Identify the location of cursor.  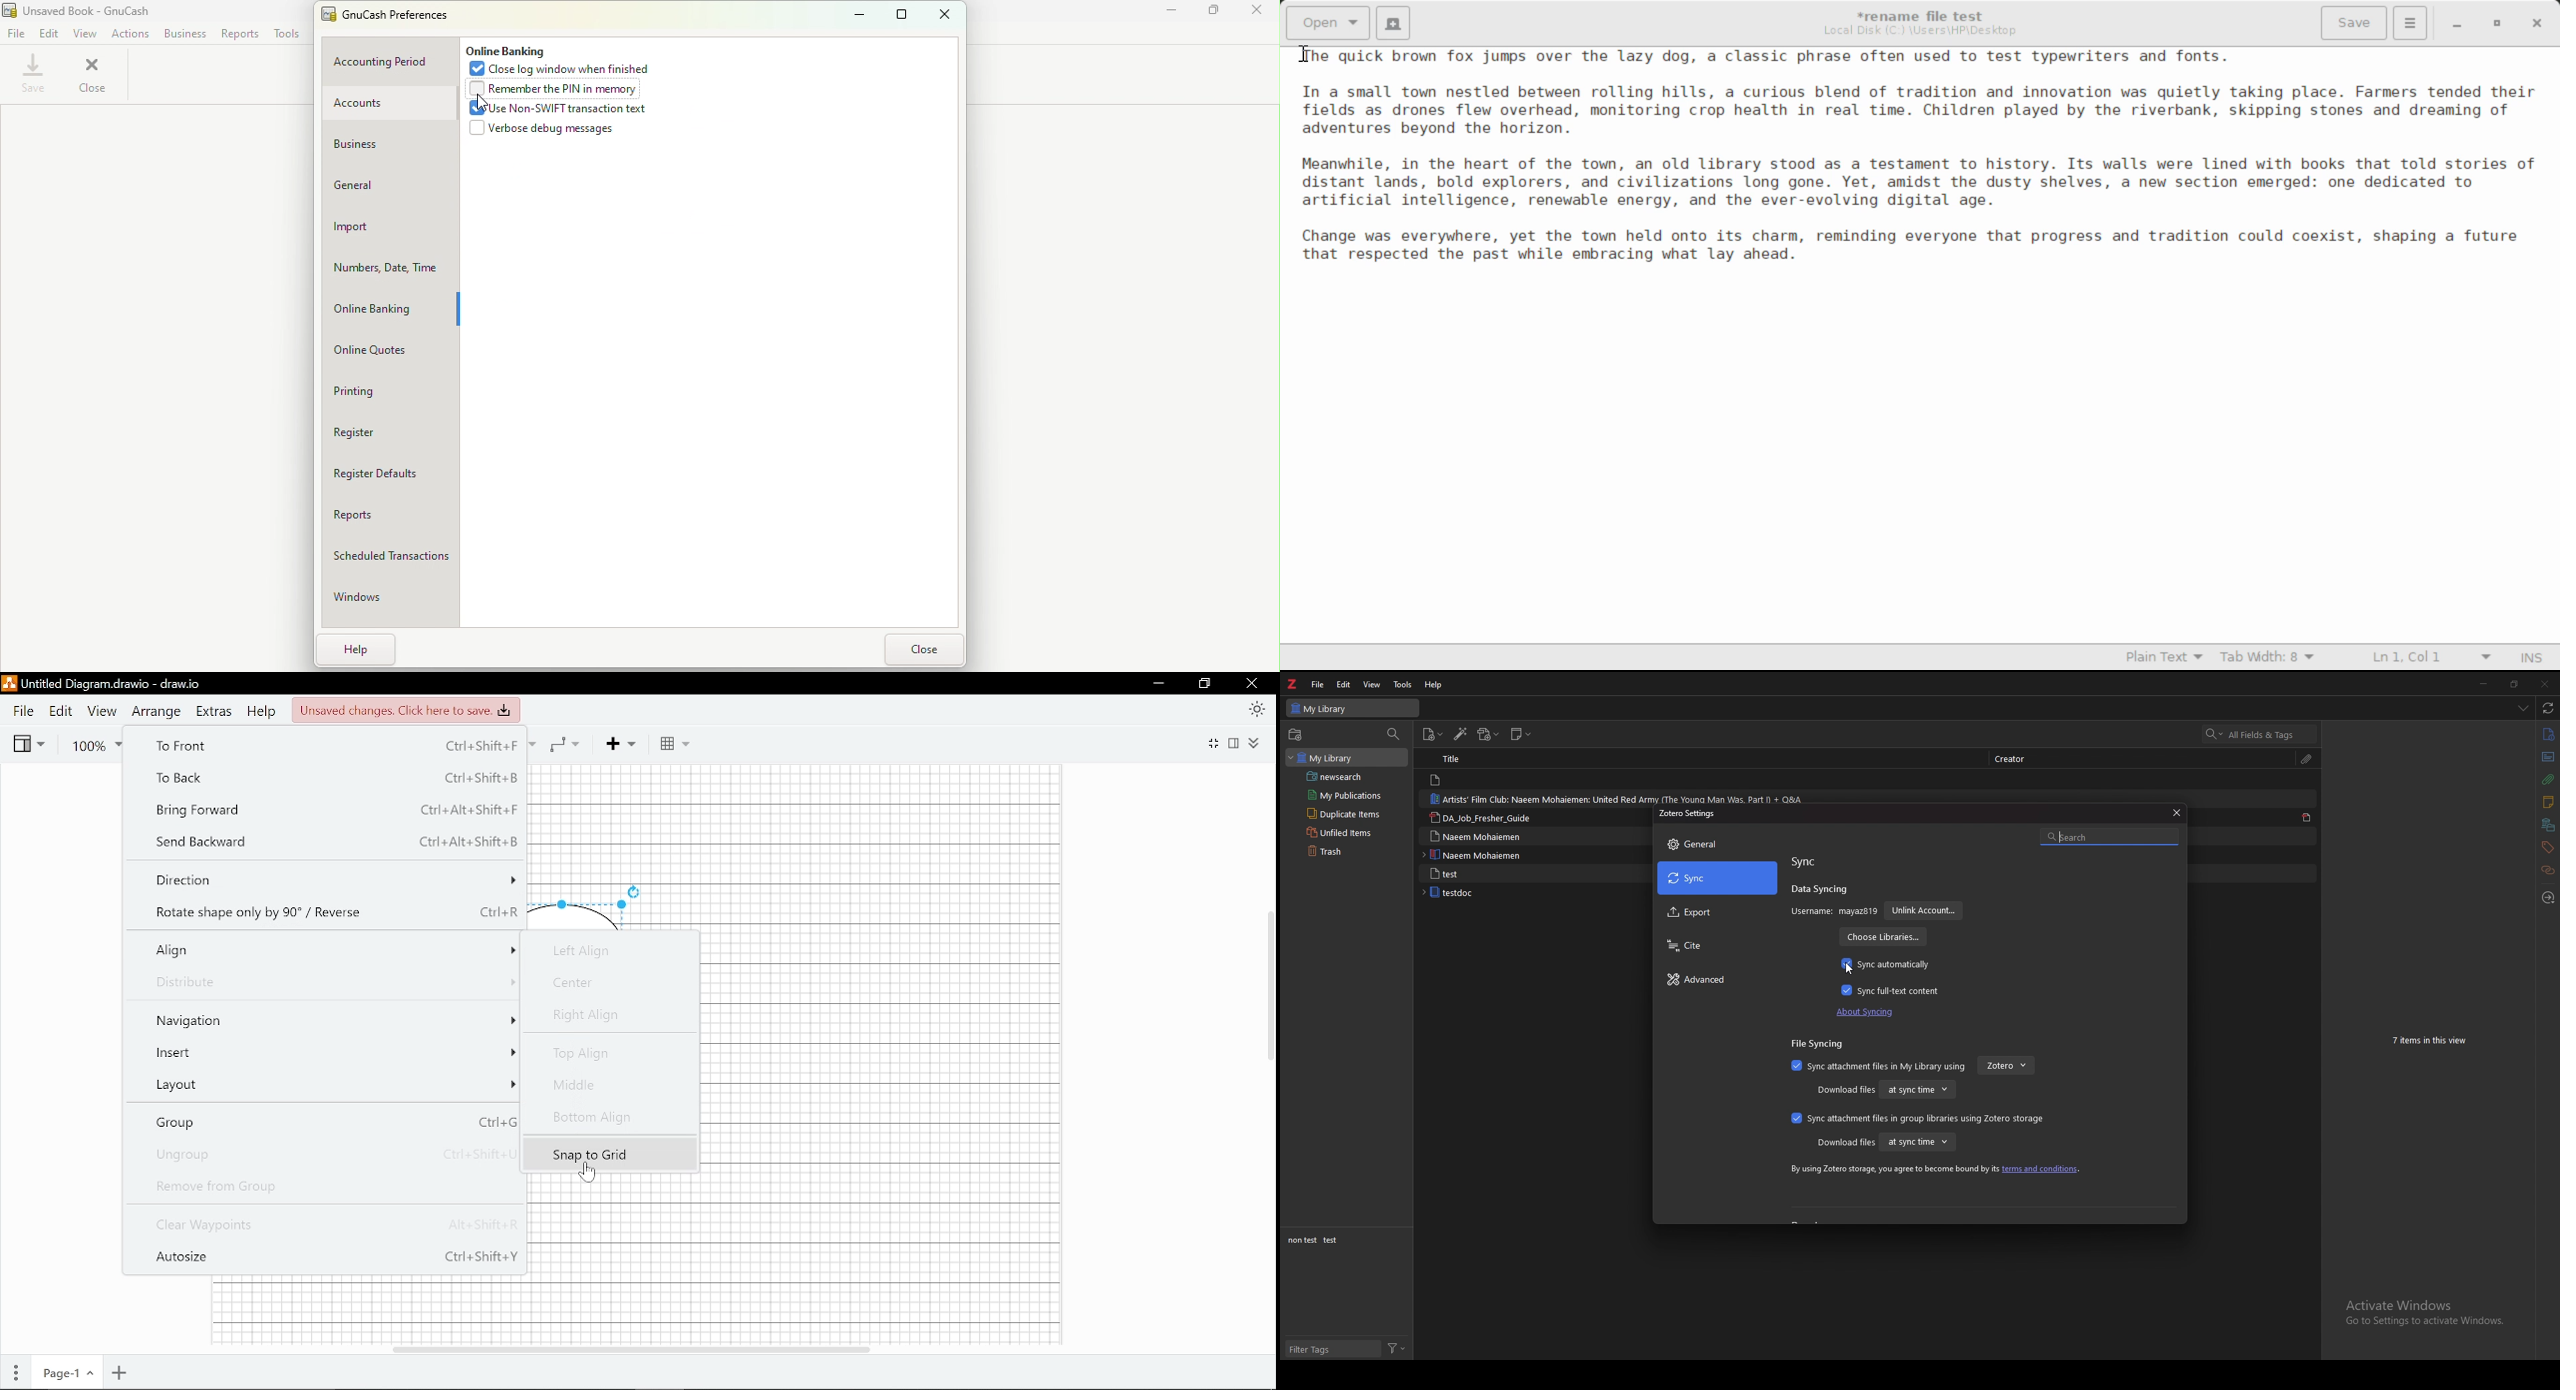
(481, 104).